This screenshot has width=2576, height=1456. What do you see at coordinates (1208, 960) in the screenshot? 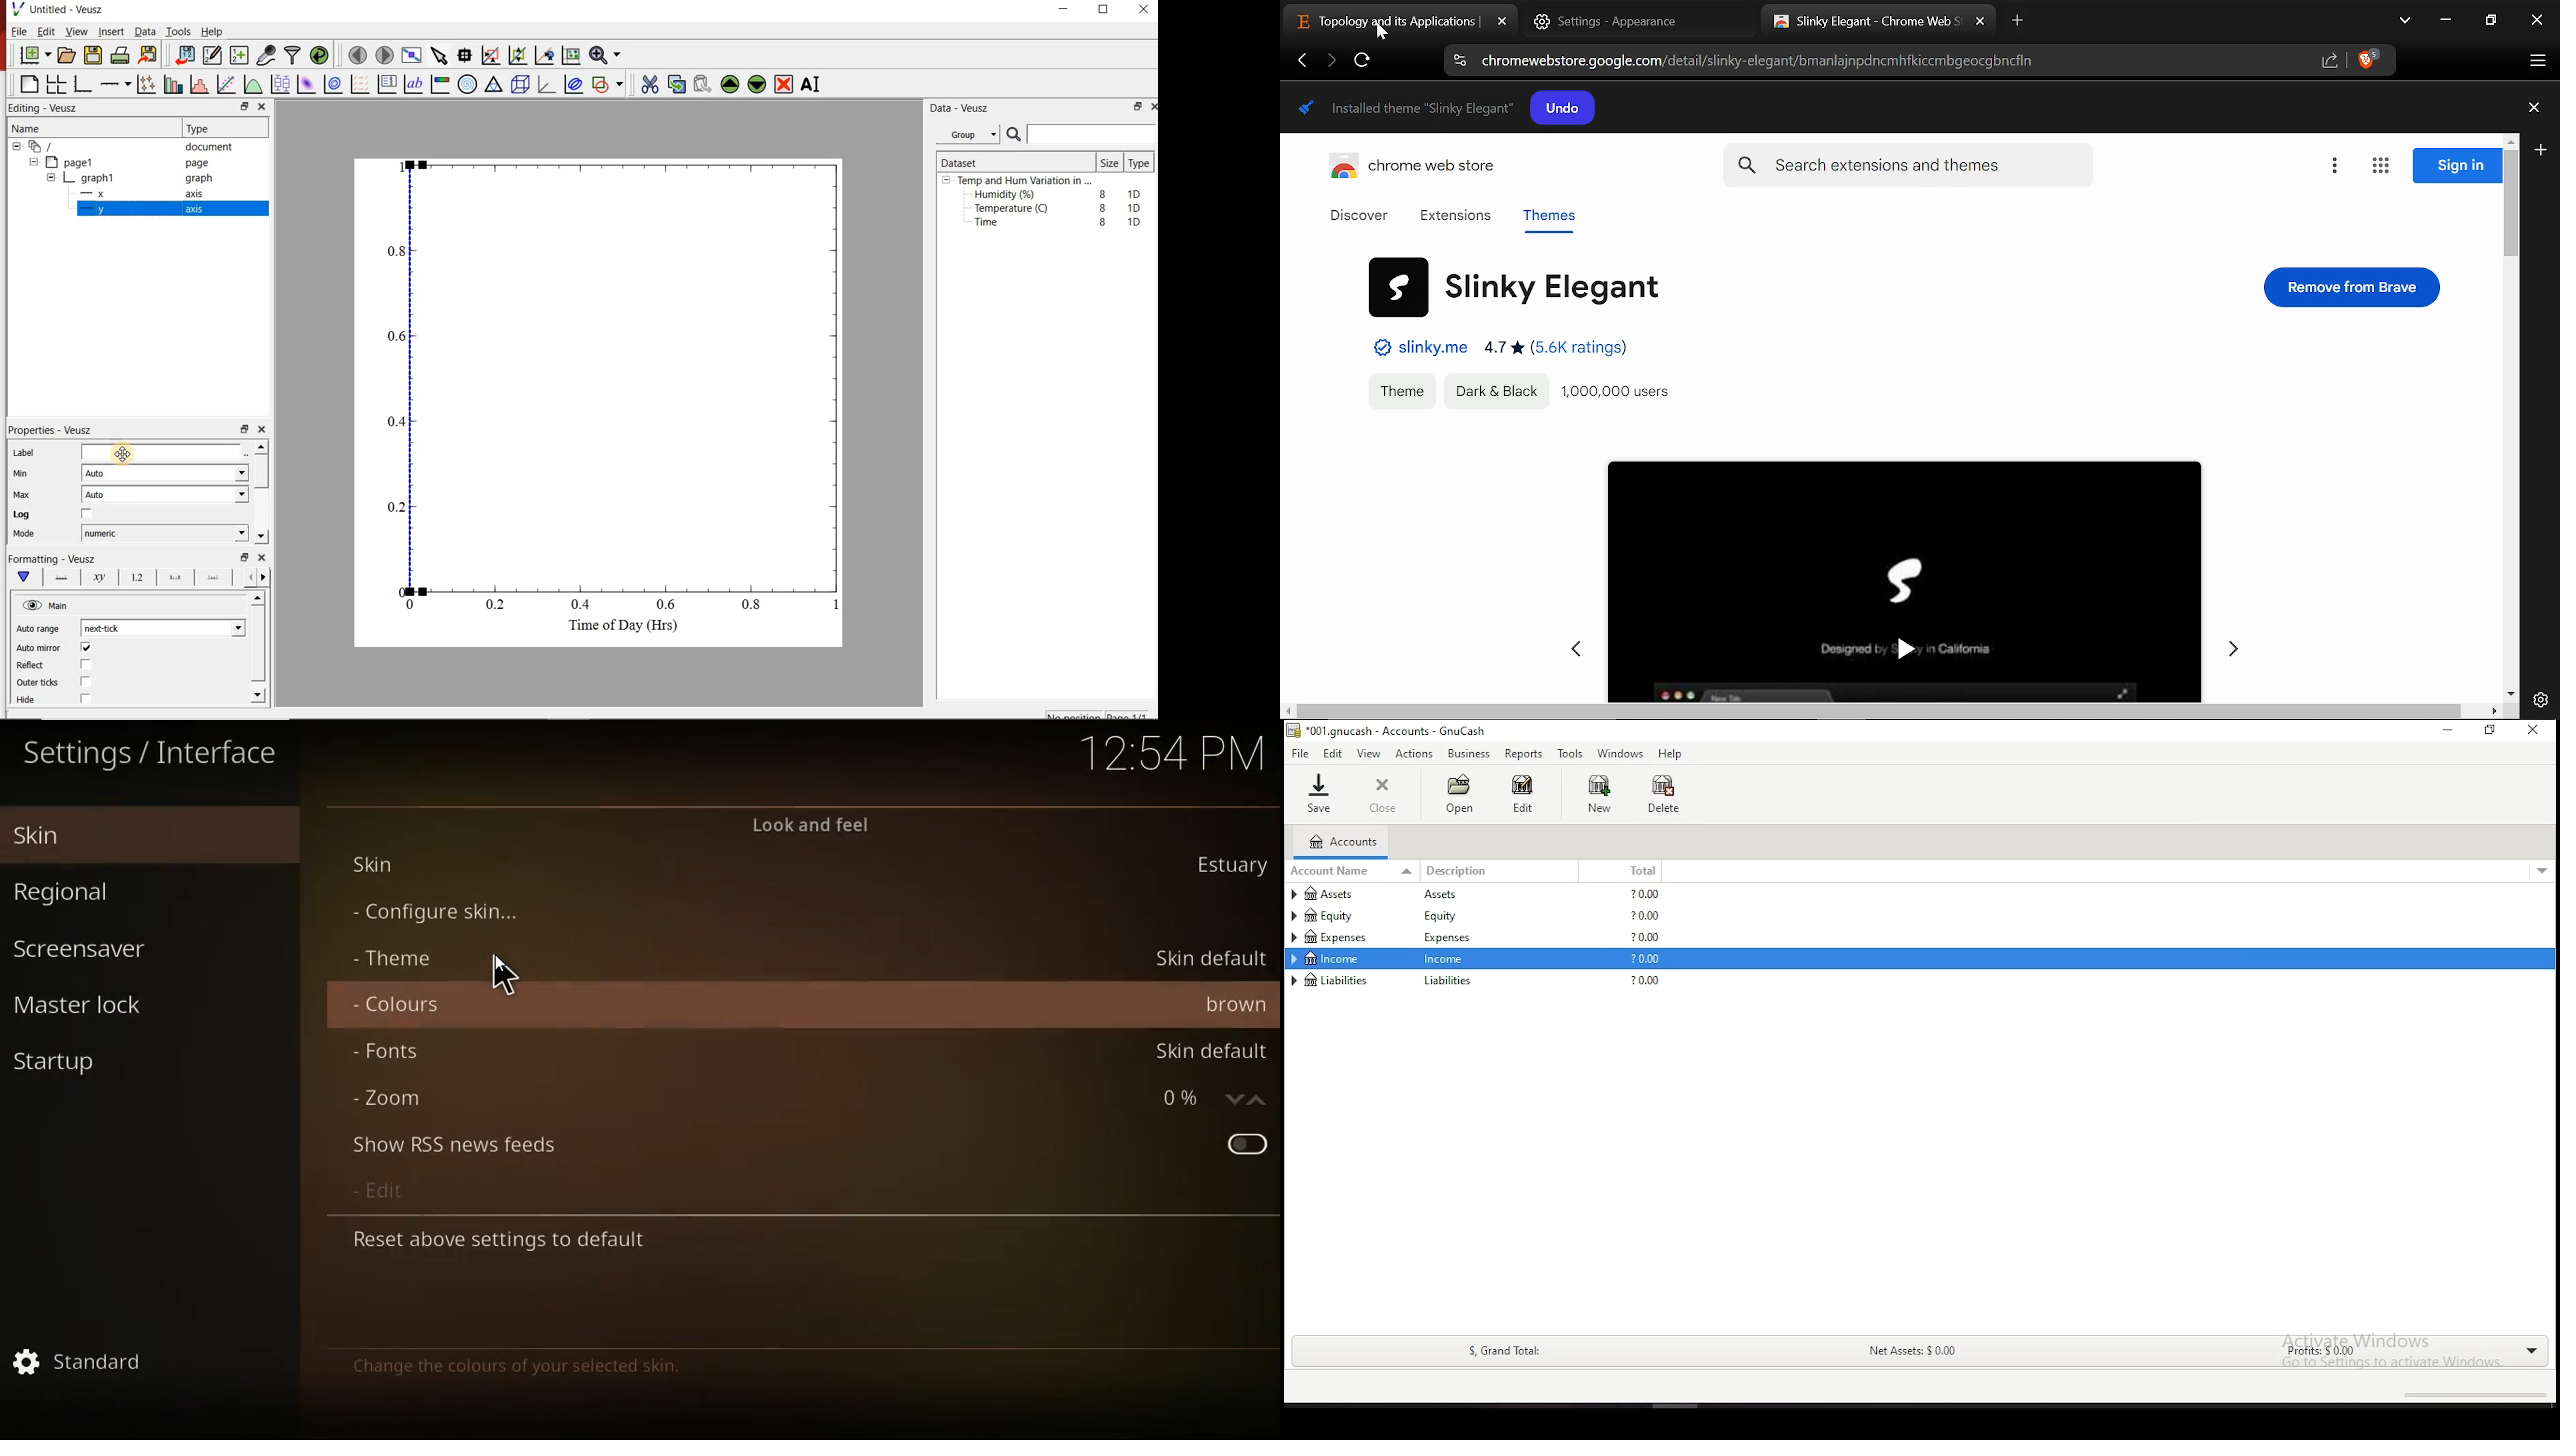
I see `skin default` at bounding box center [1208, 960].